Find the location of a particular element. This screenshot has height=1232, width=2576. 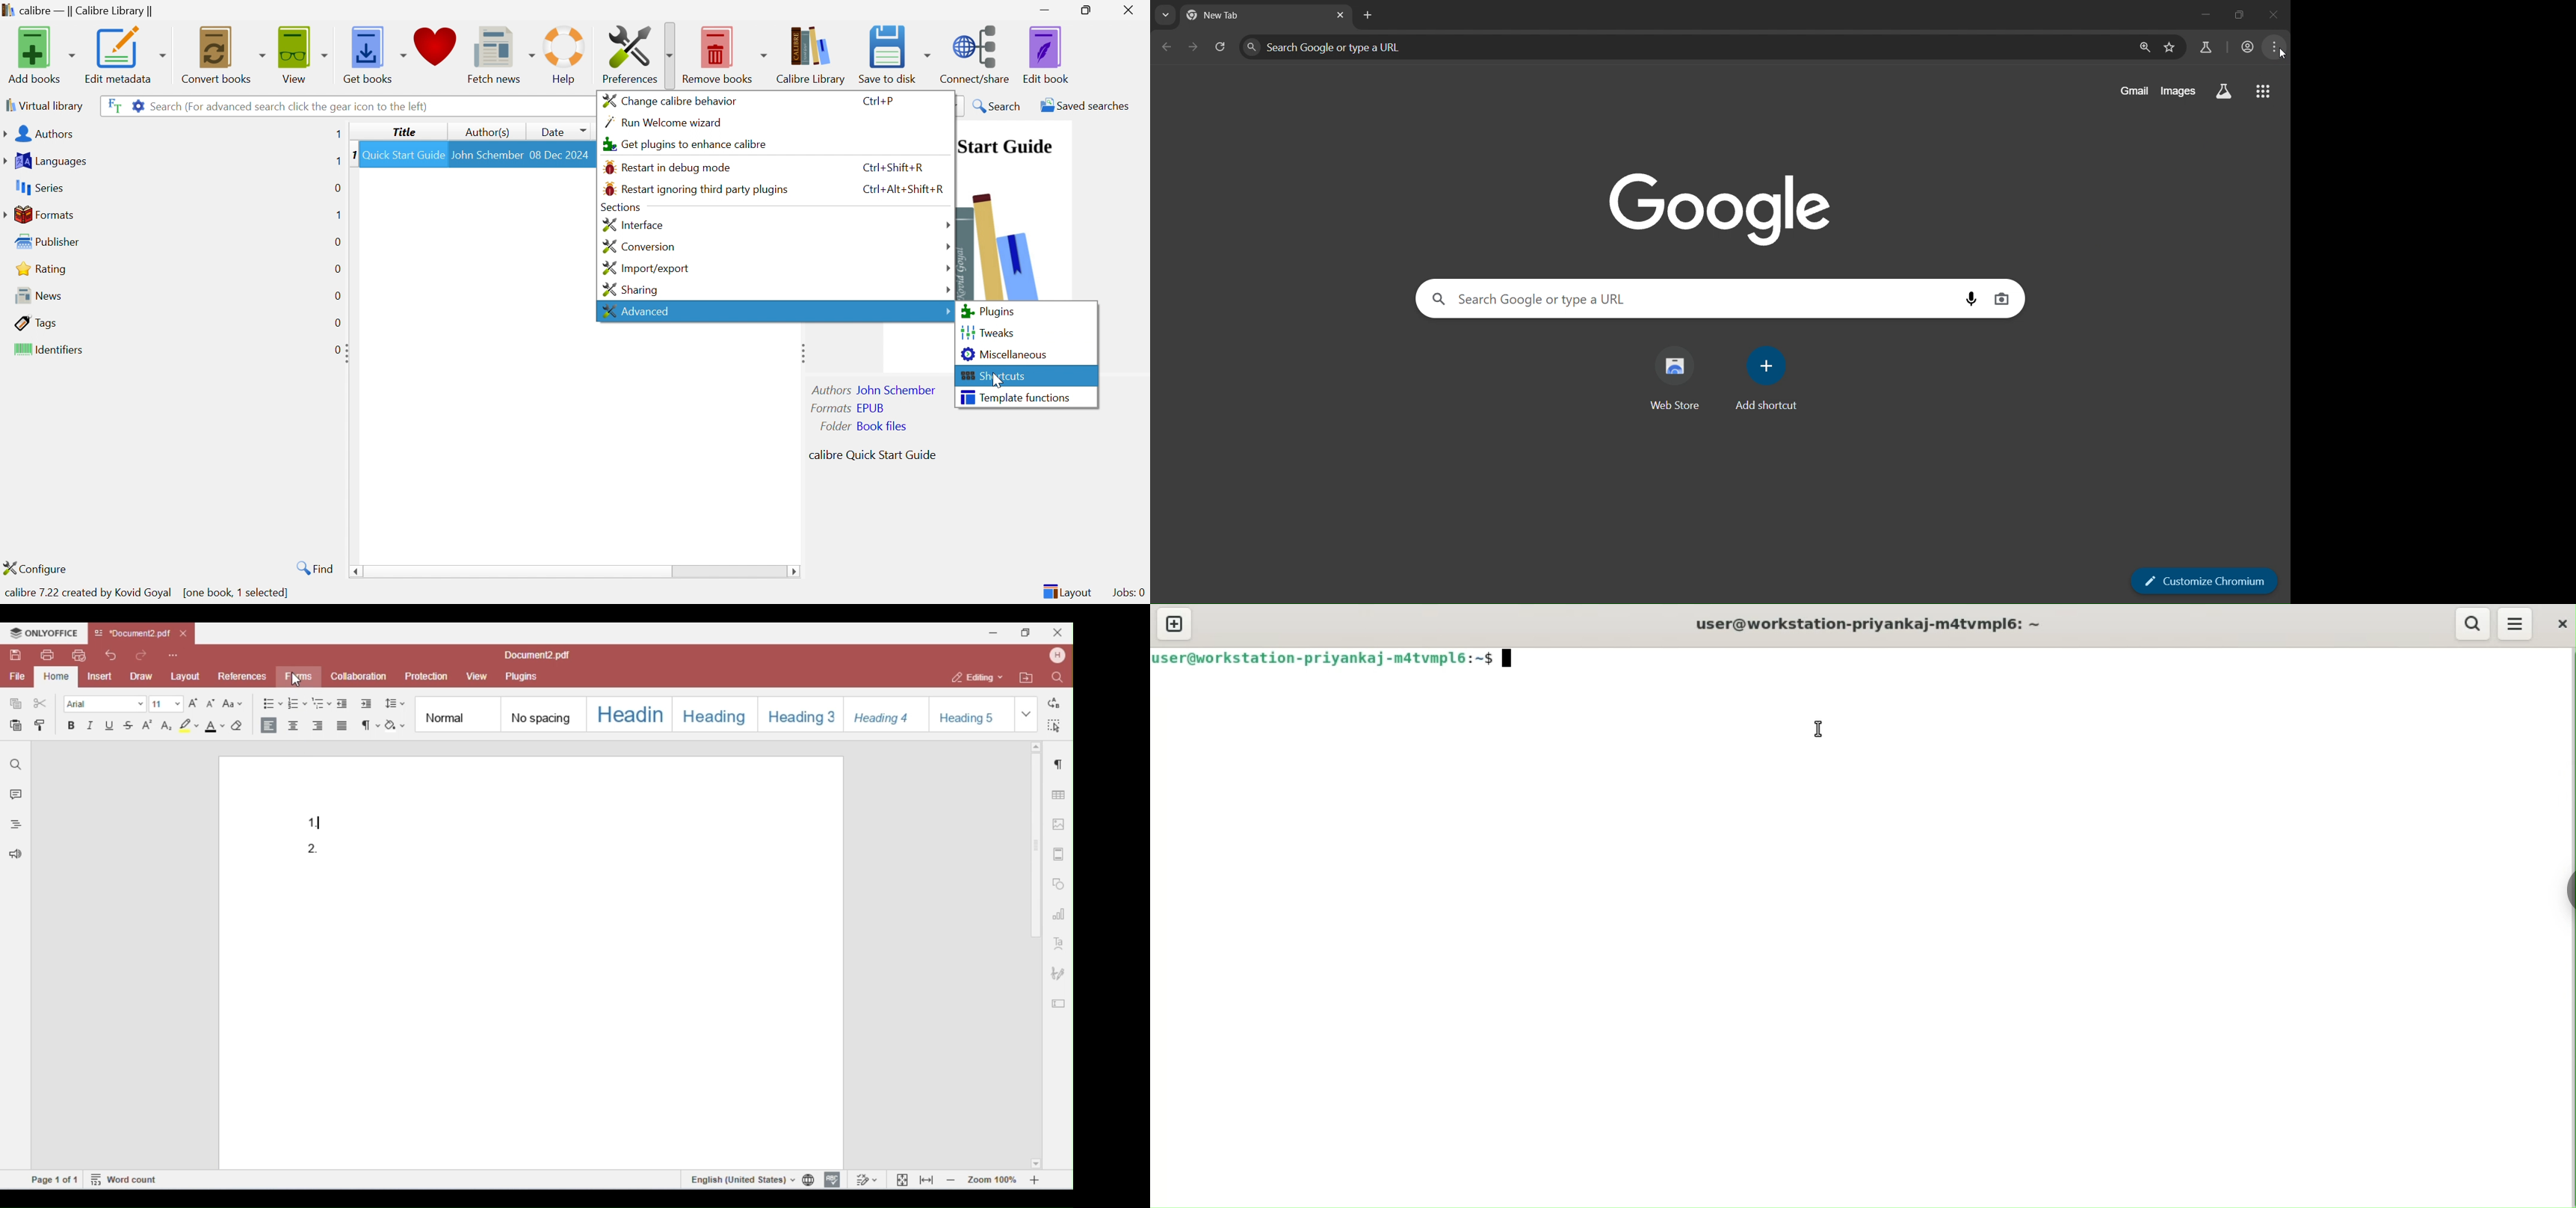

image search is located at coordinates (2005, 298).